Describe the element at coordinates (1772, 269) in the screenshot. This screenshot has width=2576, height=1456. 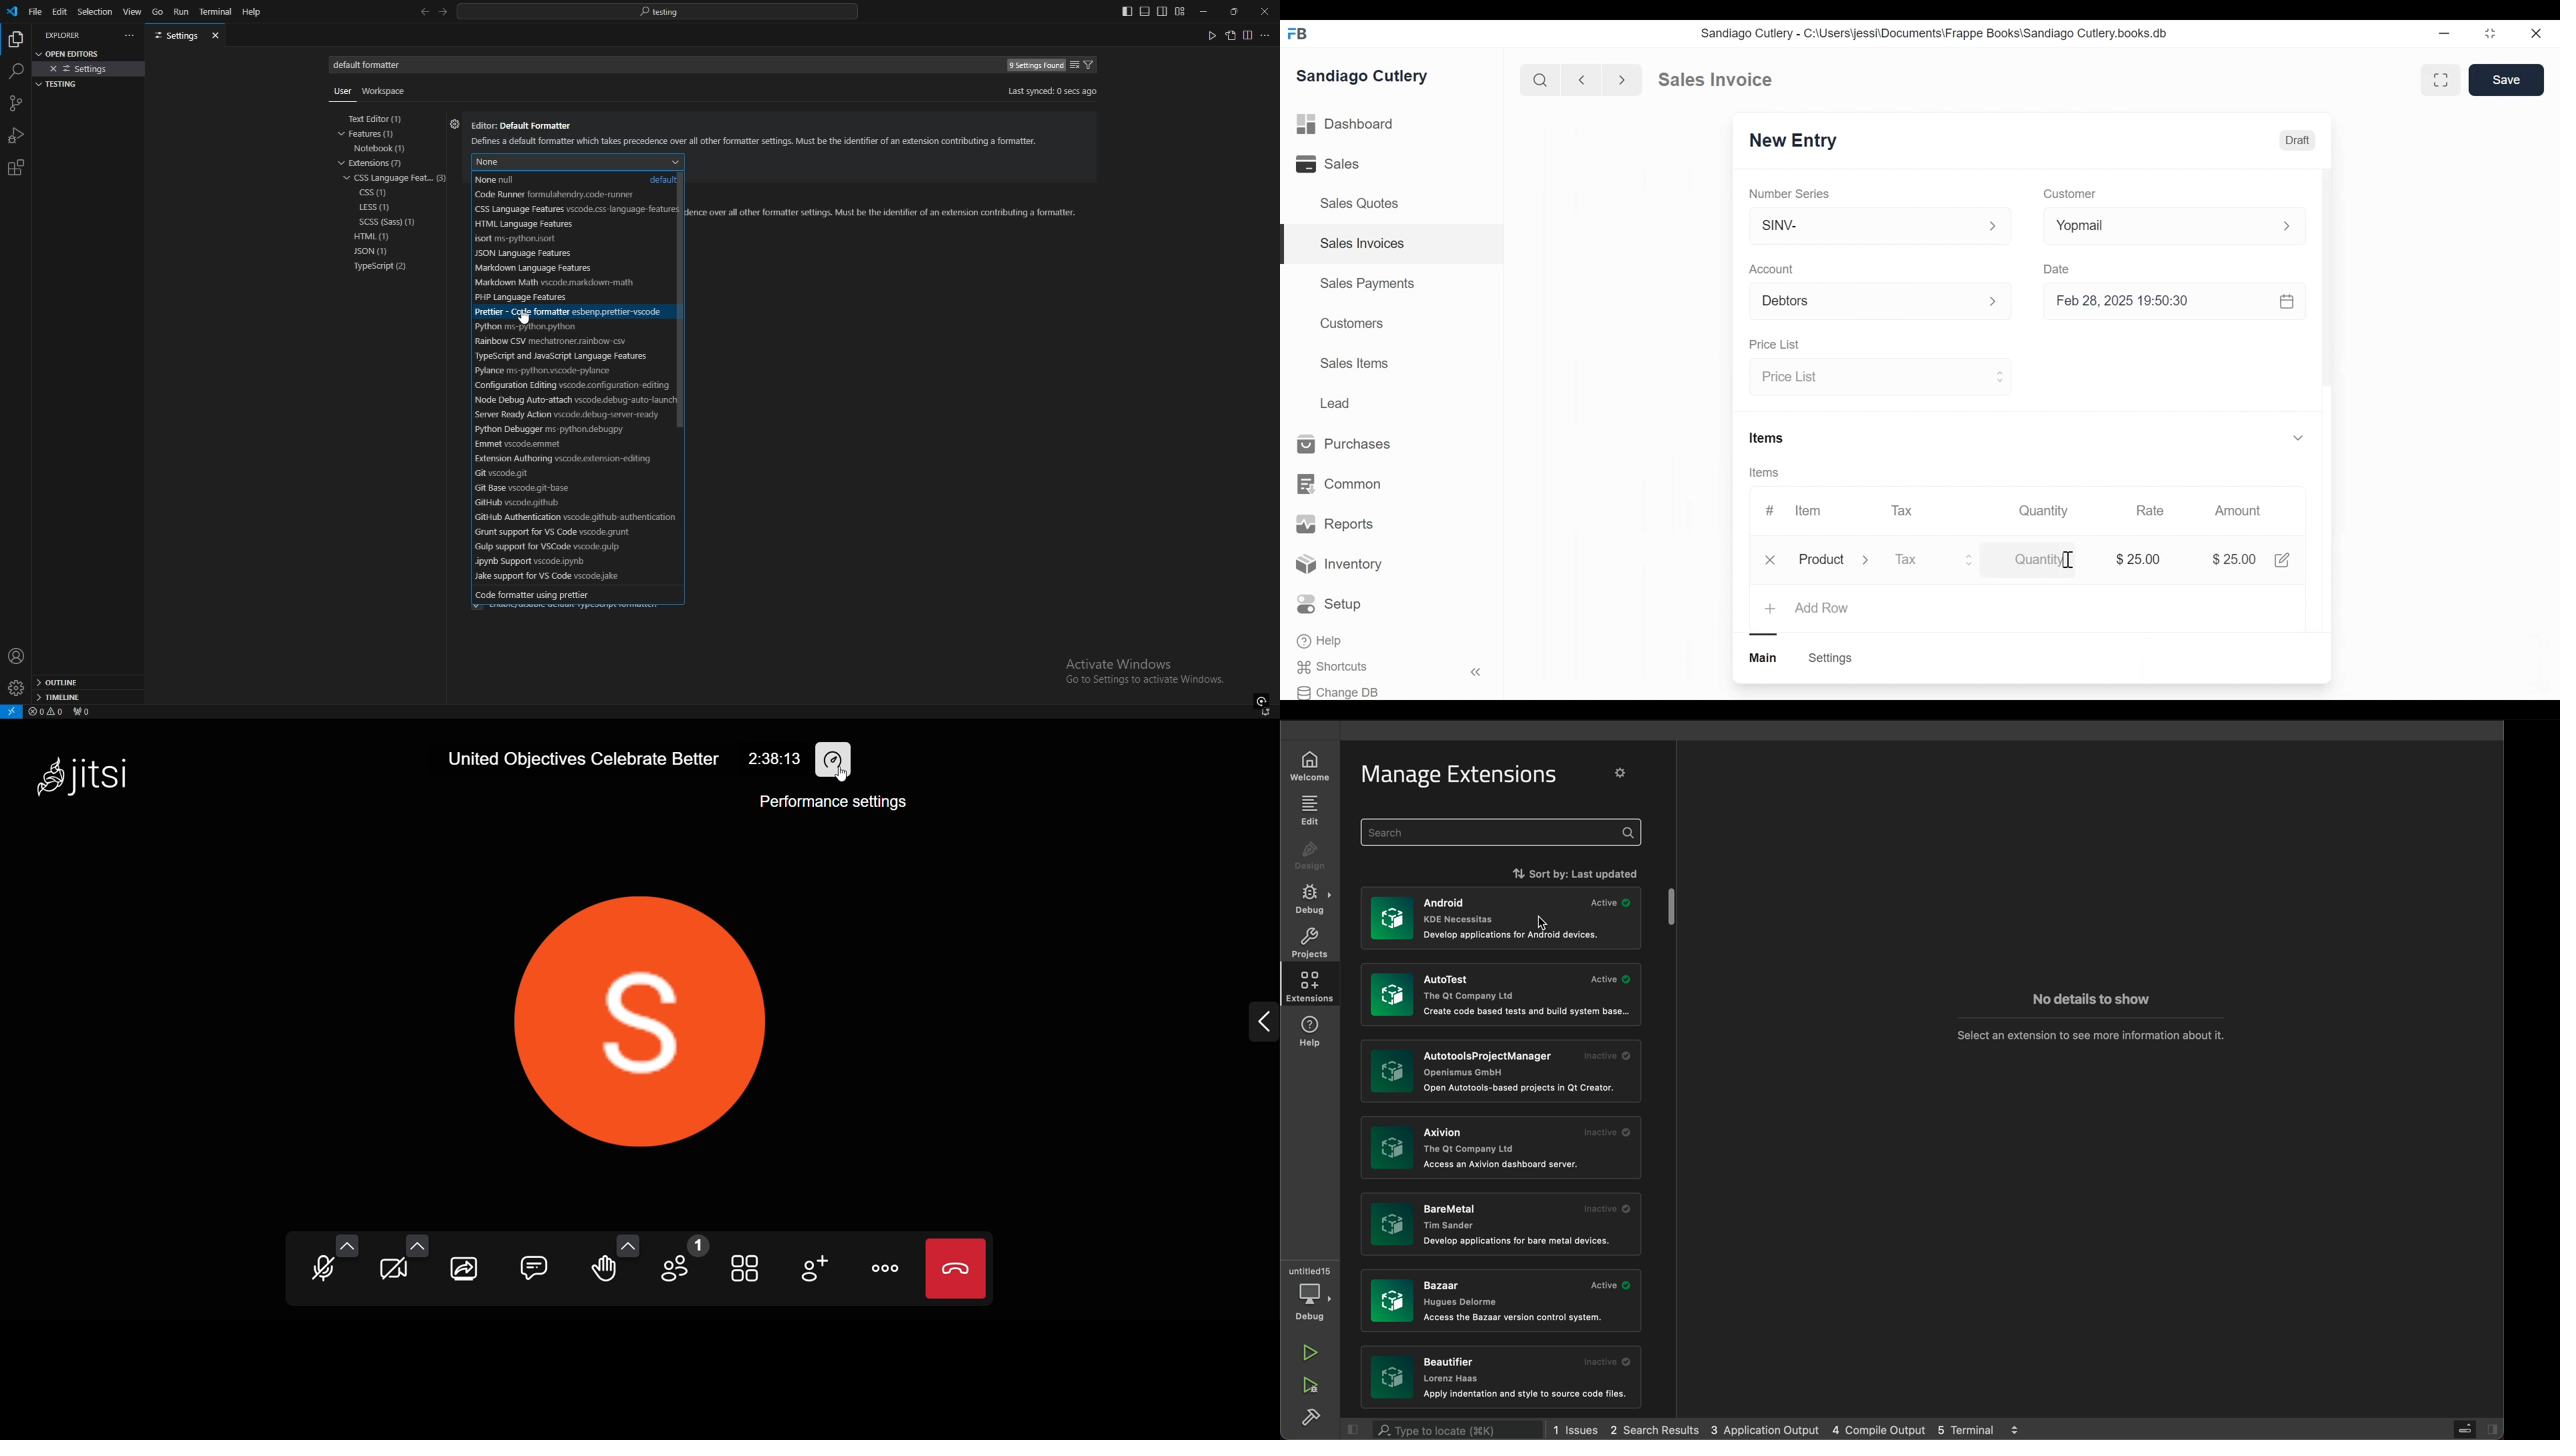
I see `Account` at that location.